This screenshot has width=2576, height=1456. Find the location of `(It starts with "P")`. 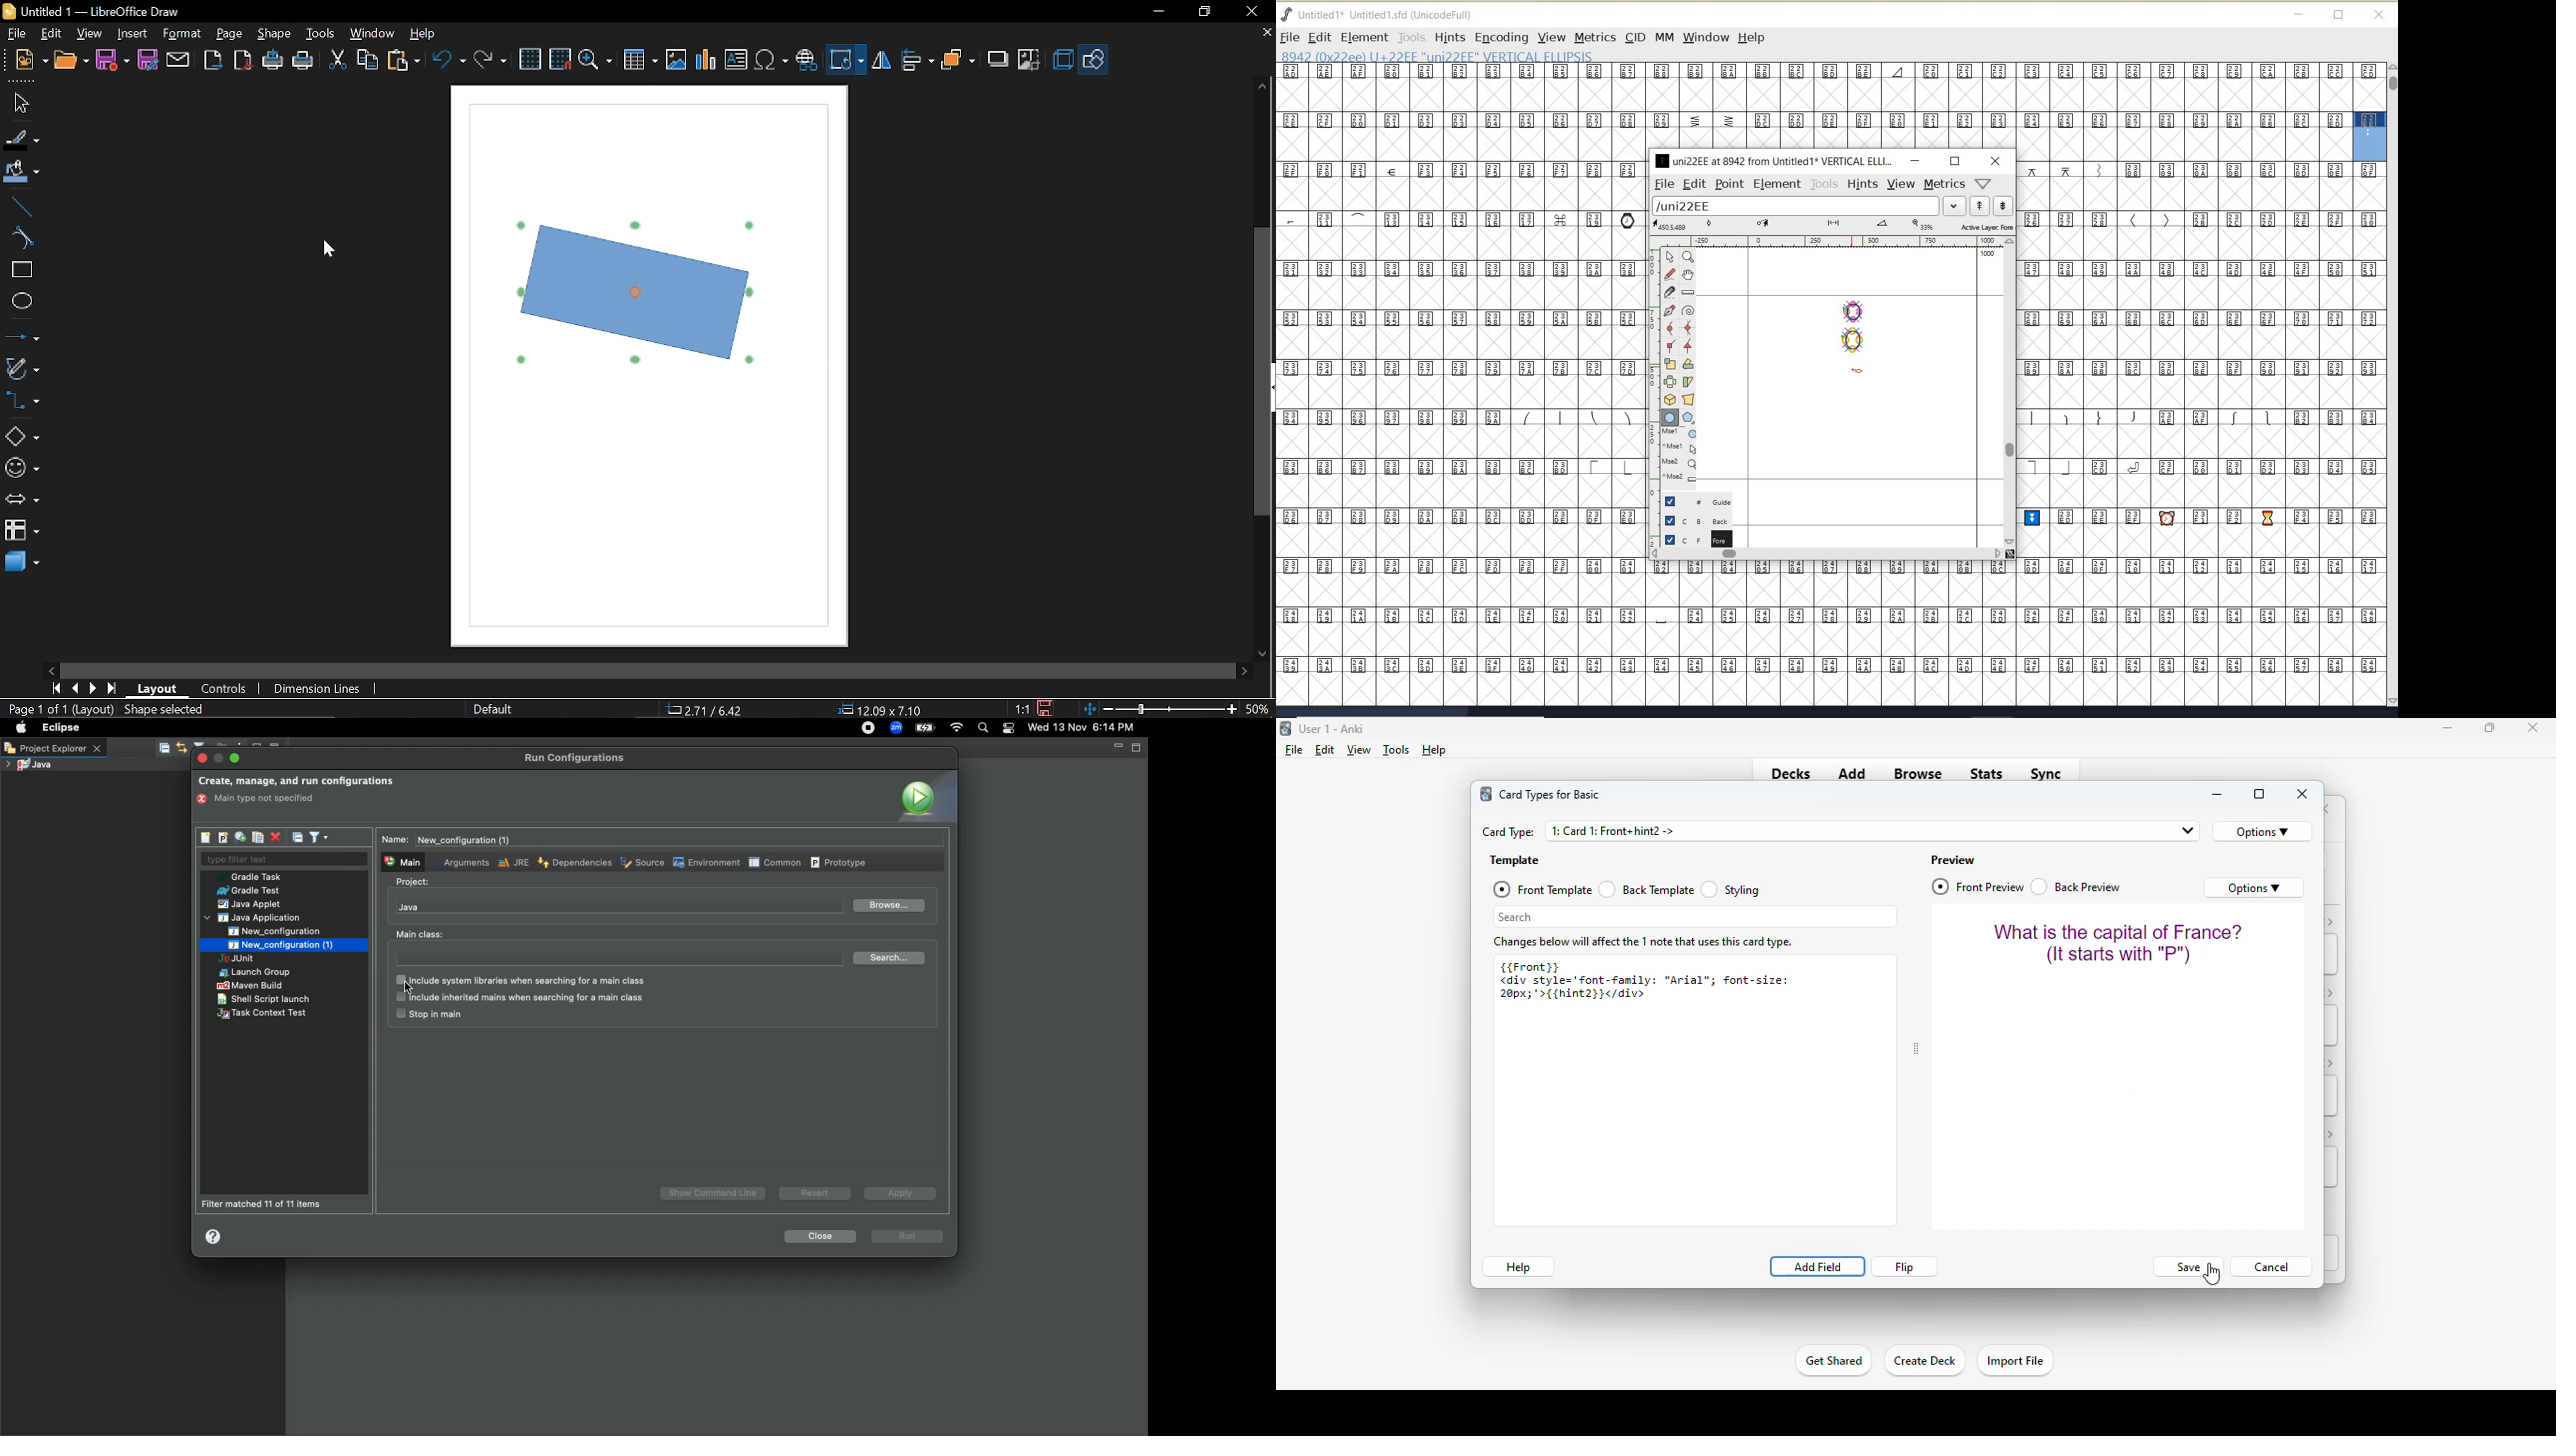

(It starts with "P") is located at coordinates (2116, 955).